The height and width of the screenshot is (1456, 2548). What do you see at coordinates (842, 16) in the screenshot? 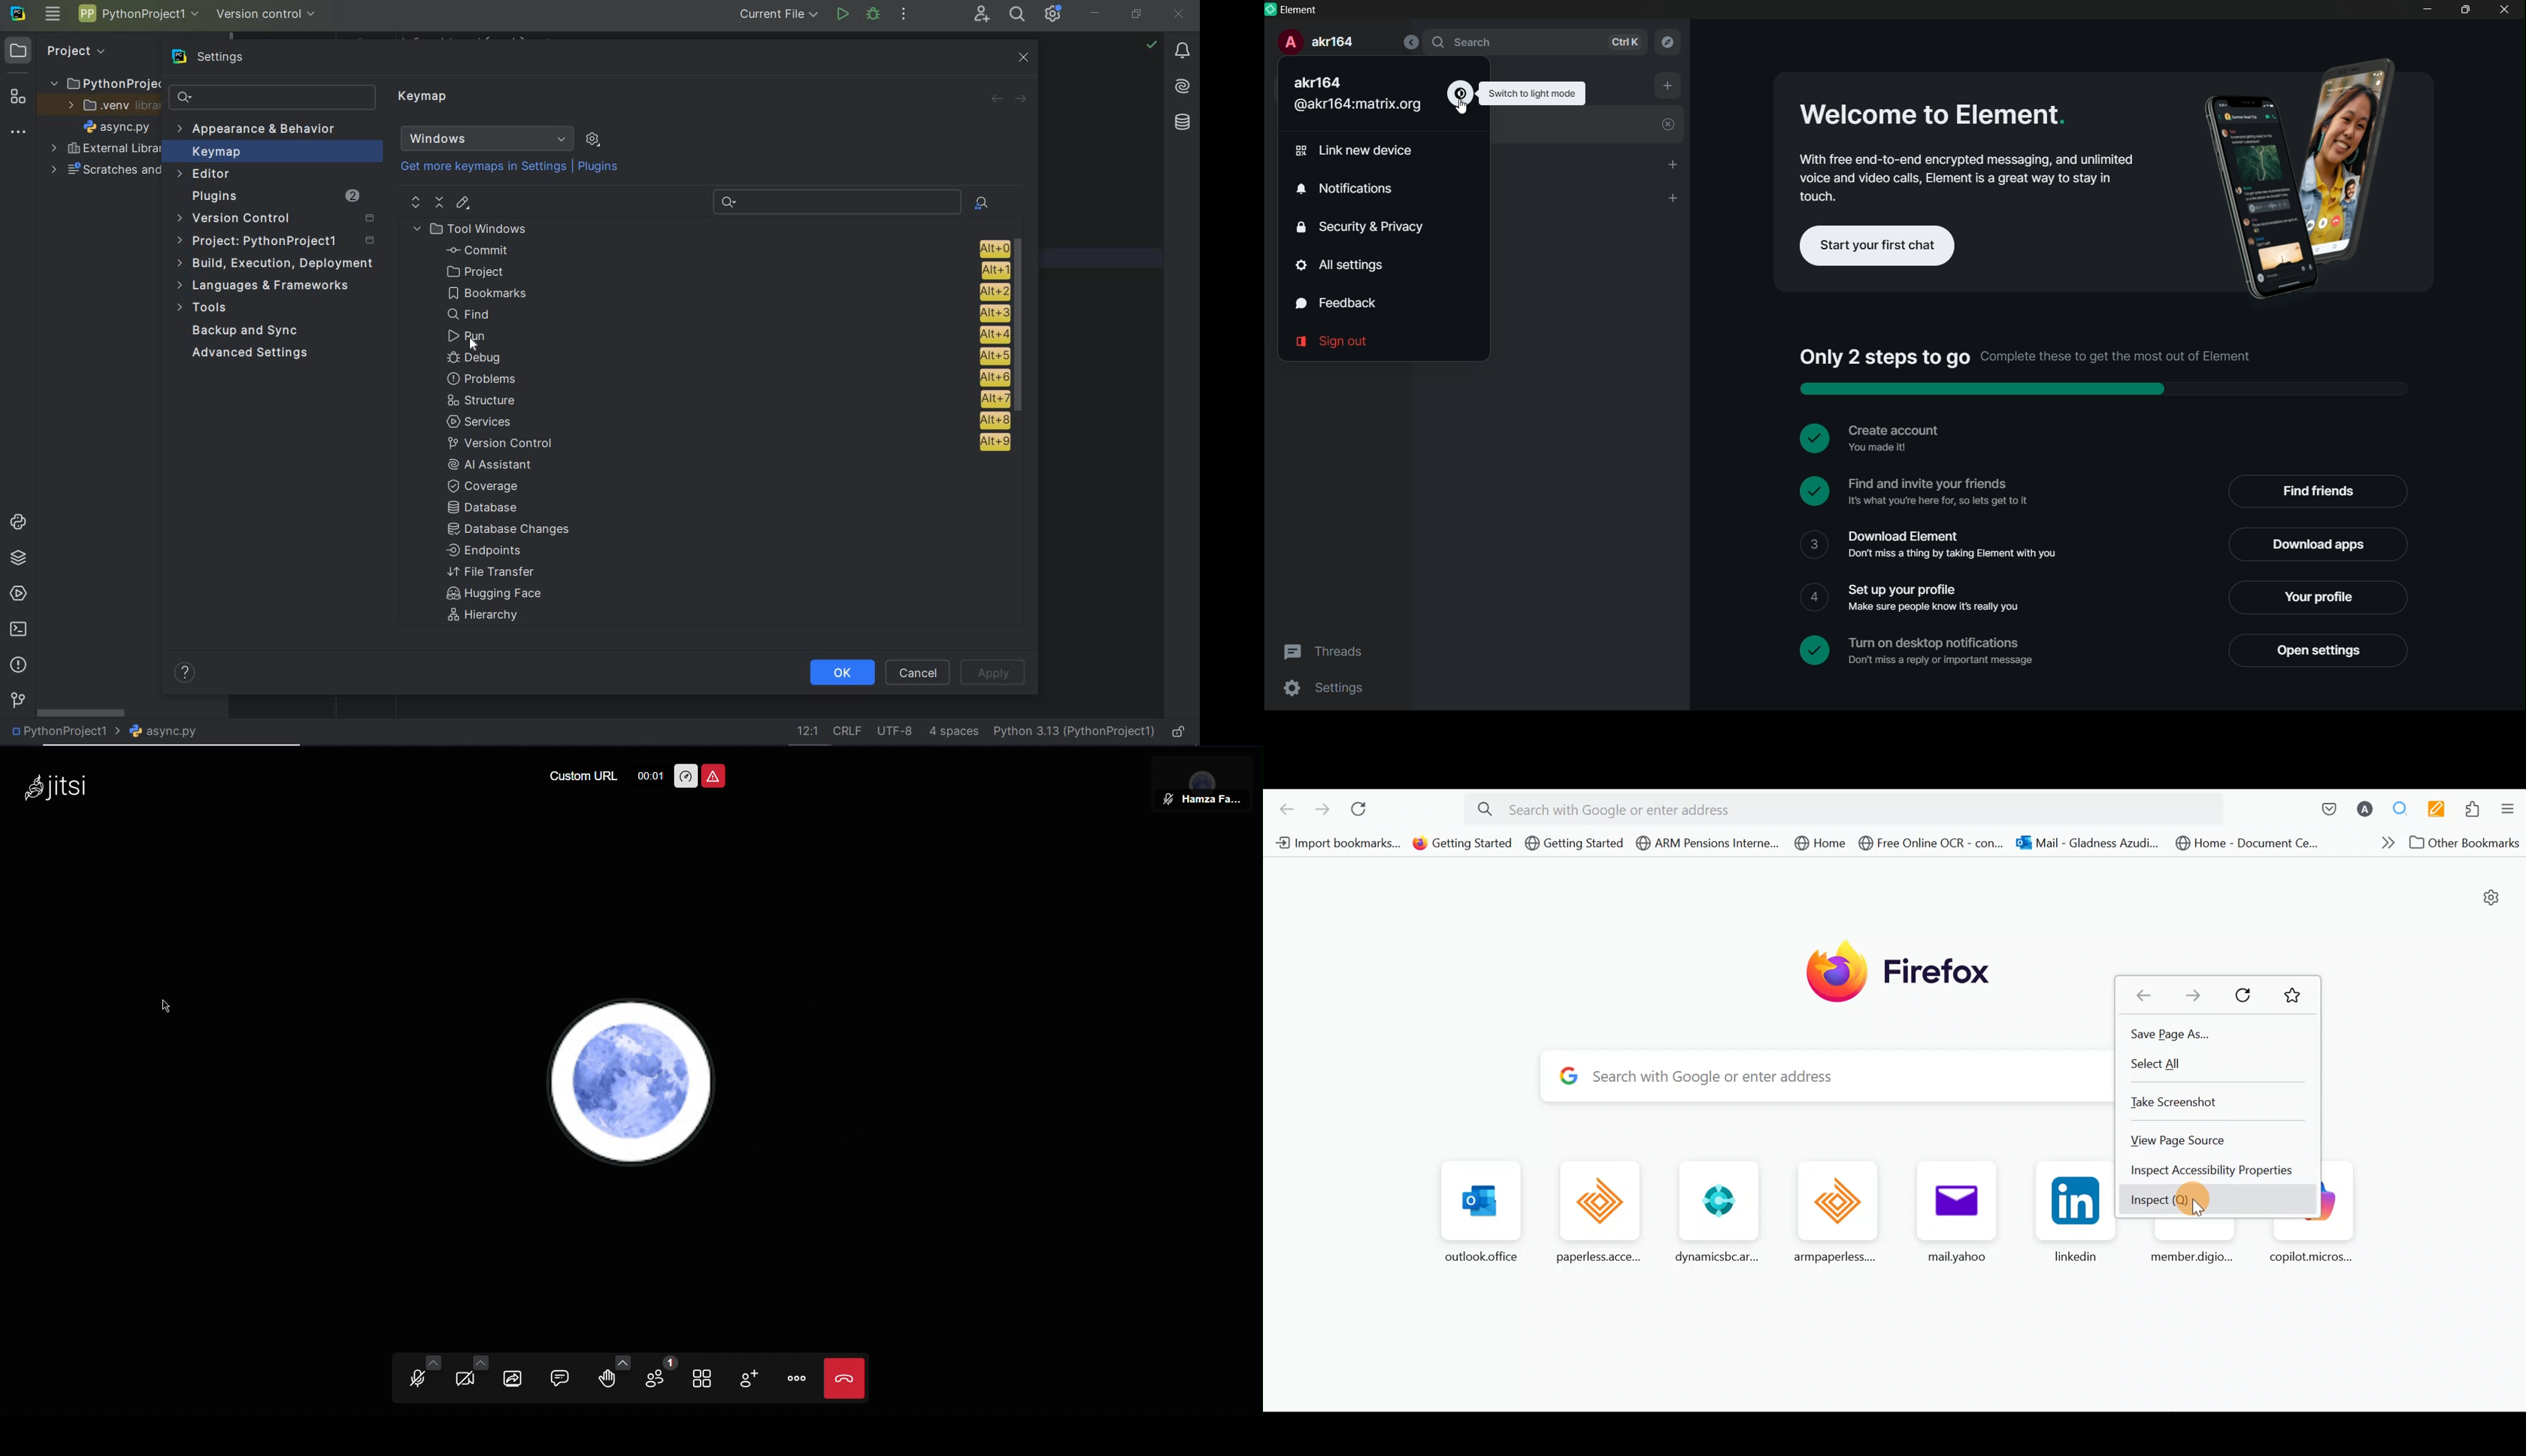
I see `run` at bounding box center [842, 16].